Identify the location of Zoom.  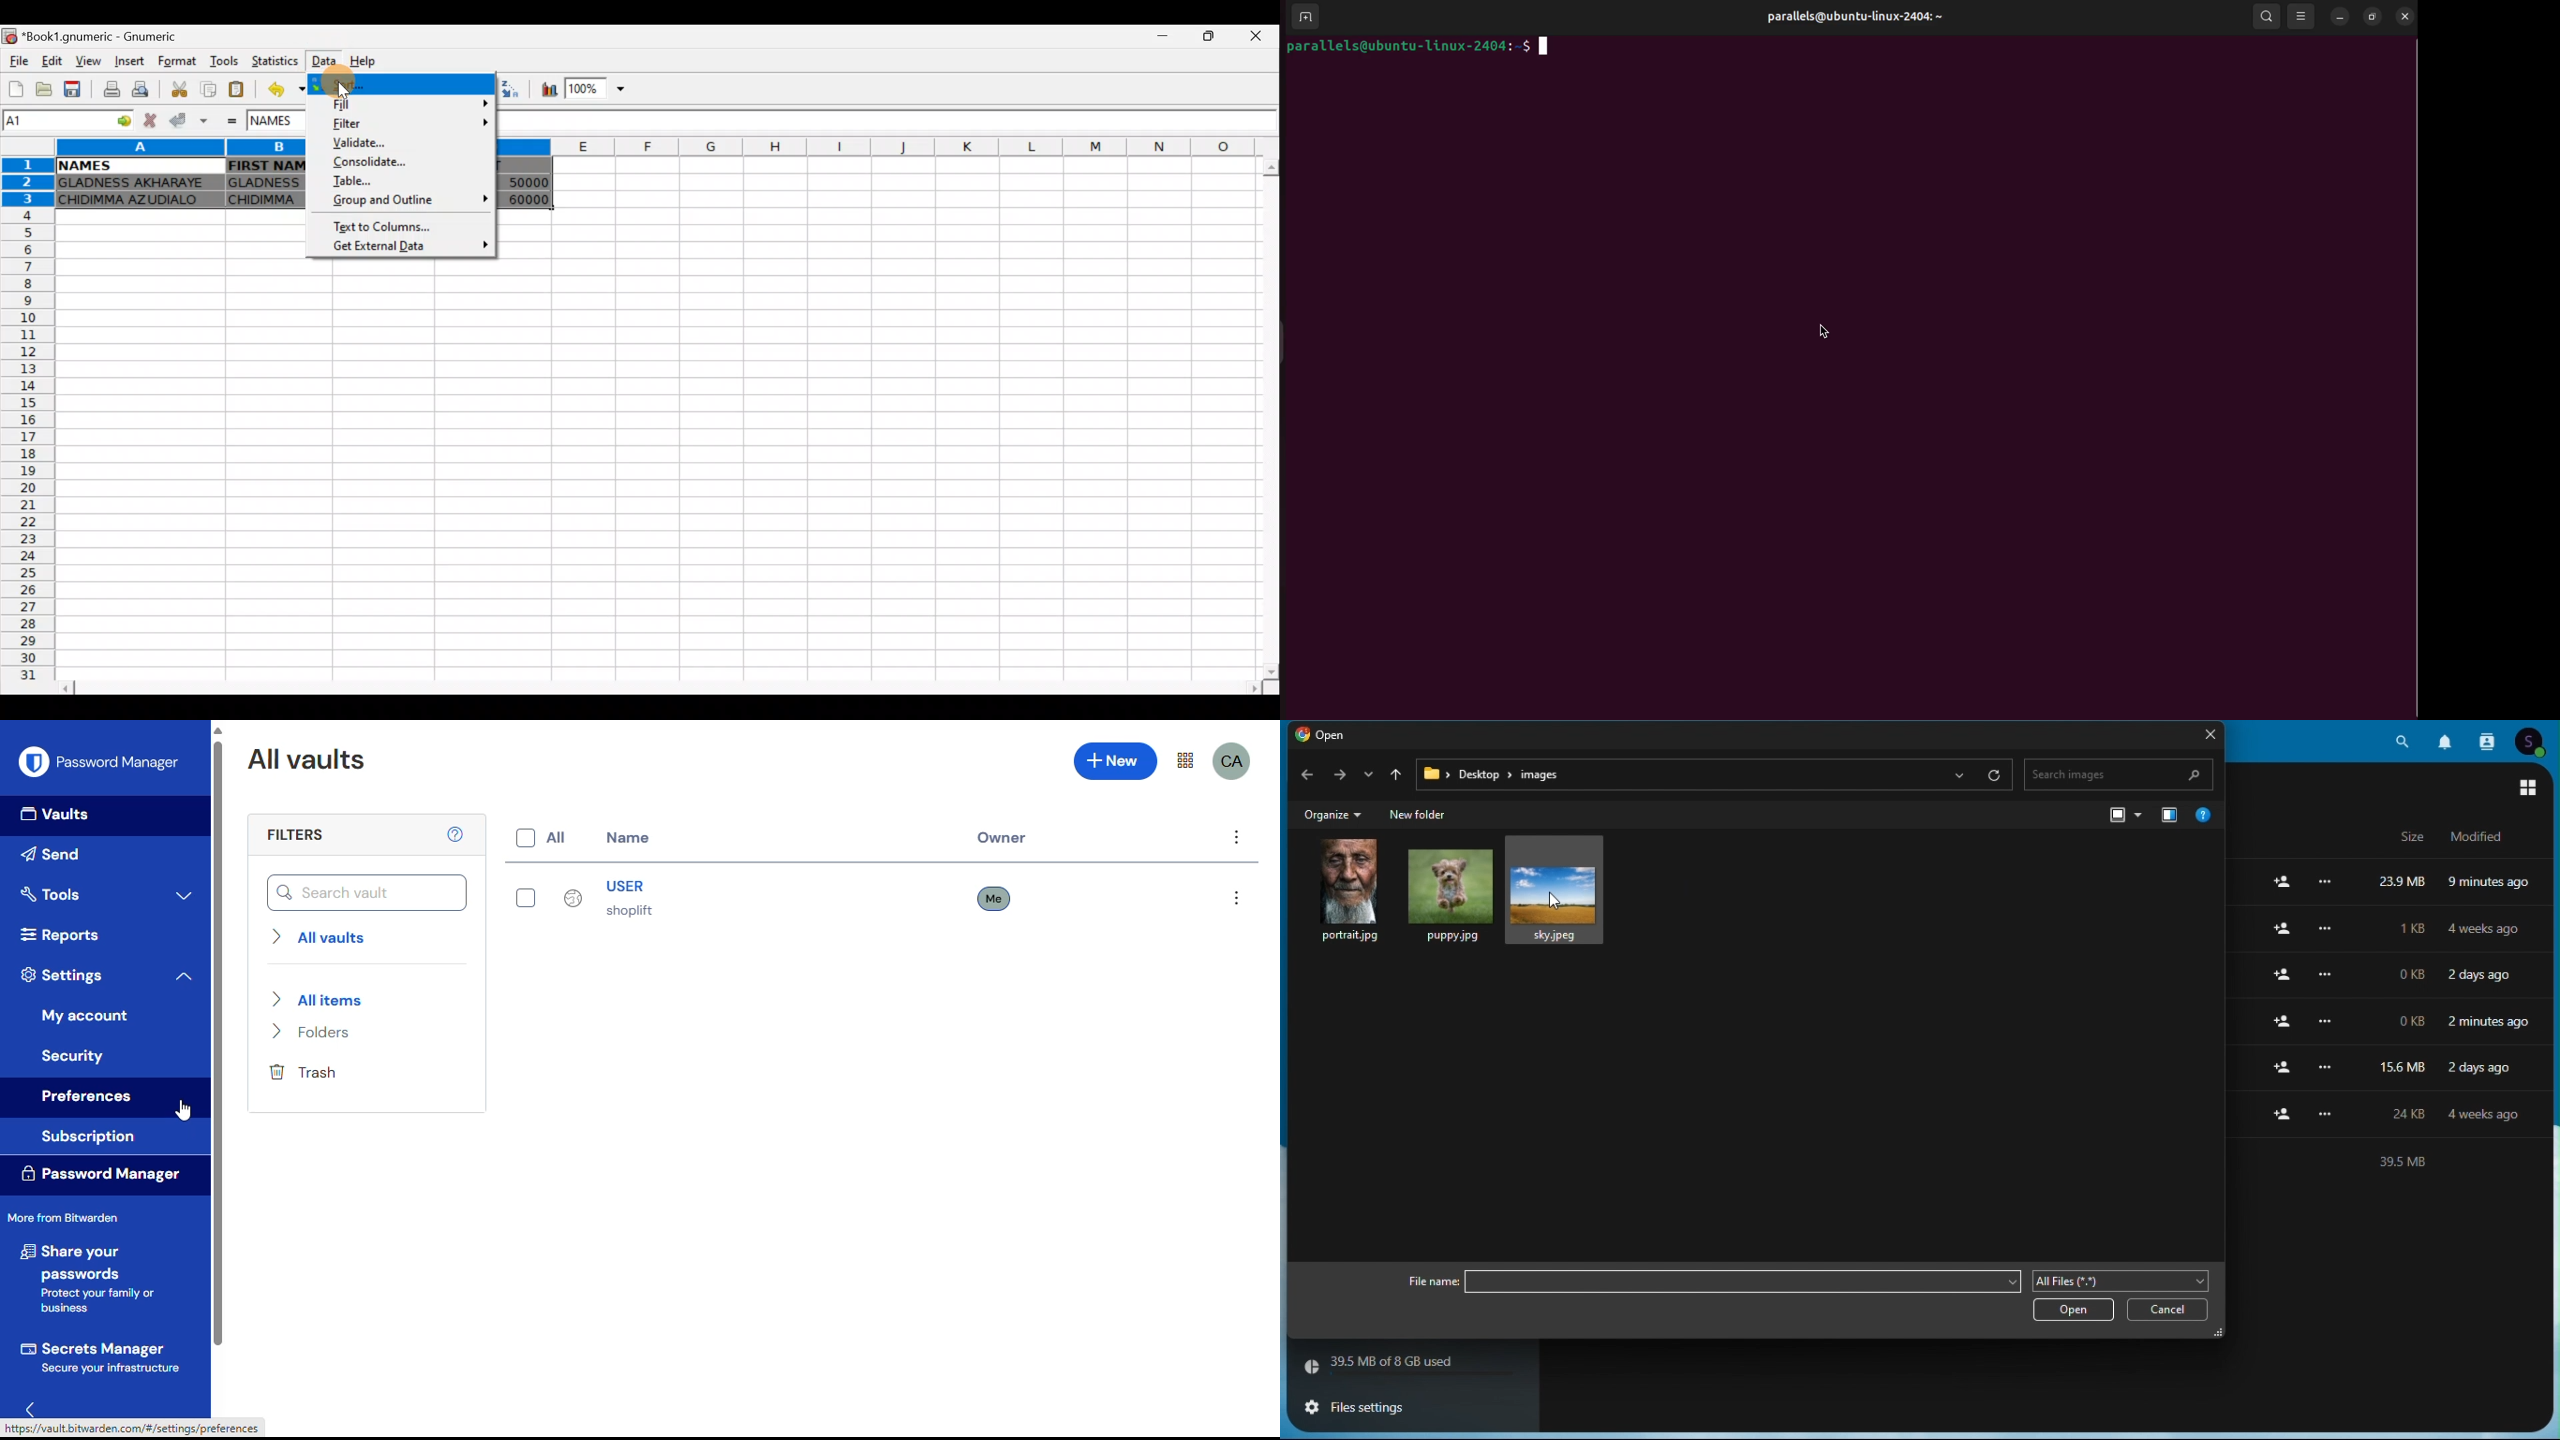
(599, 87).